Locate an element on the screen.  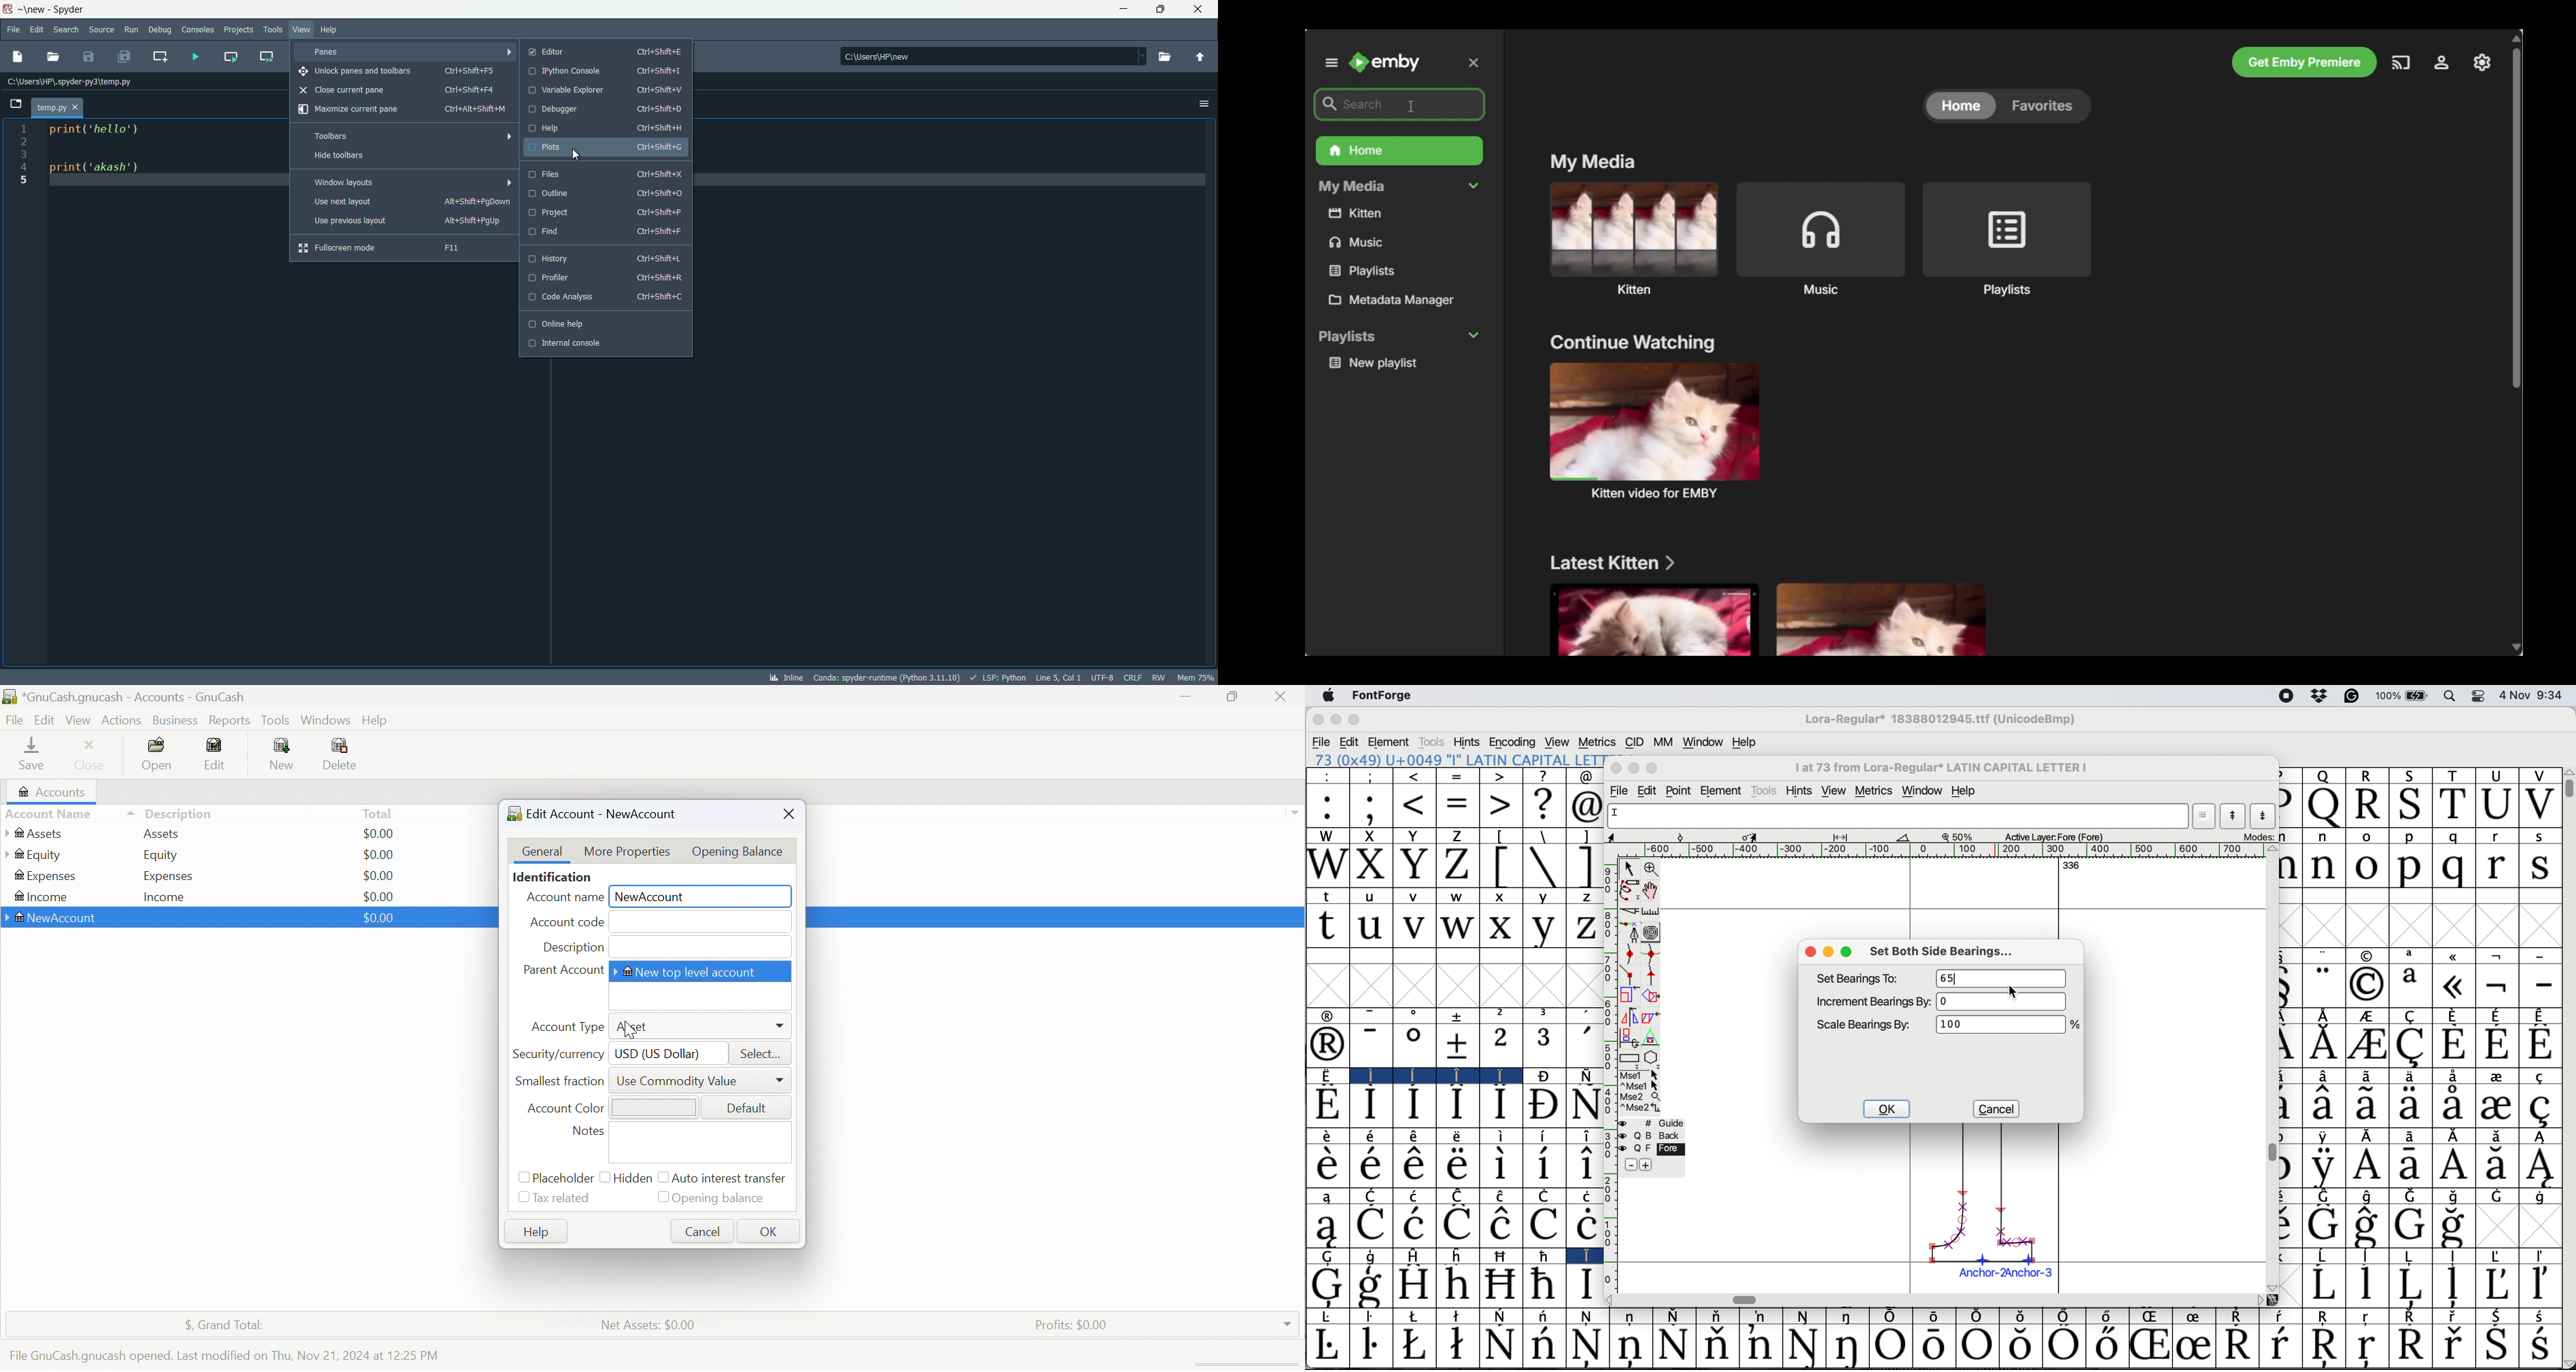
Symbol is located at coordinates (1761, 1317).